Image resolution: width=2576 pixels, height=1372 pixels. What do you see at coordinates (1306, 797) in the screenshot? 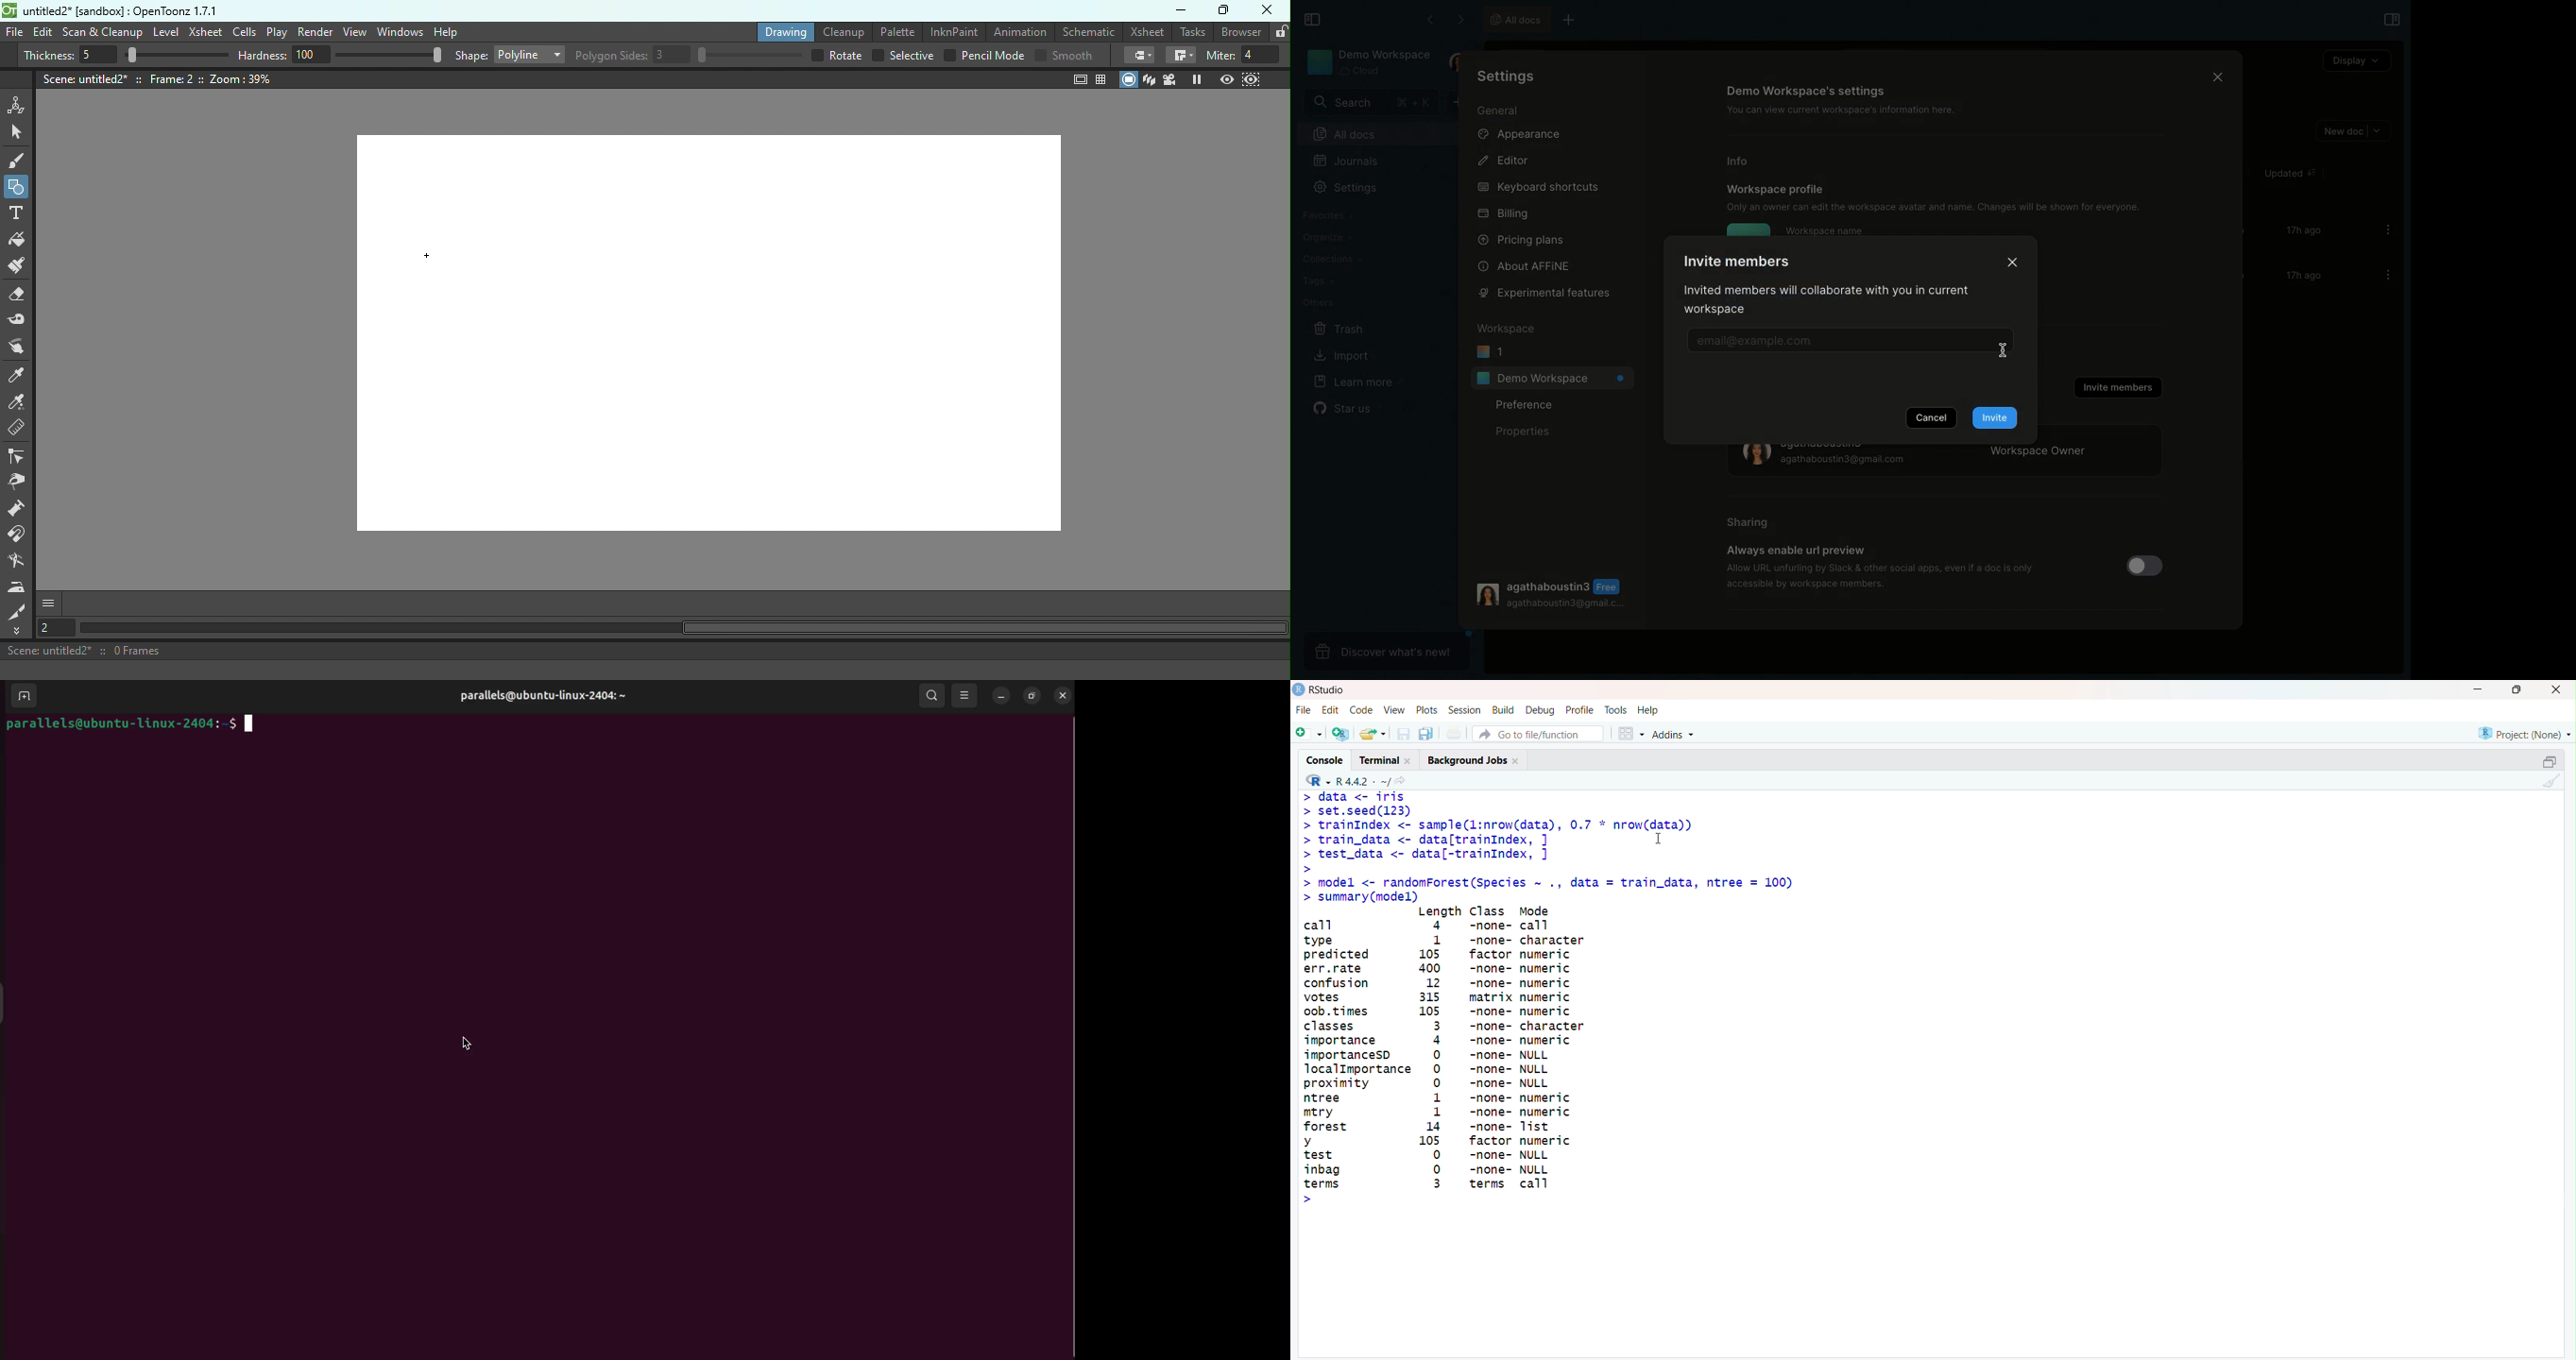
I see `Prompt cursor` at bounding box center [1306, 797].